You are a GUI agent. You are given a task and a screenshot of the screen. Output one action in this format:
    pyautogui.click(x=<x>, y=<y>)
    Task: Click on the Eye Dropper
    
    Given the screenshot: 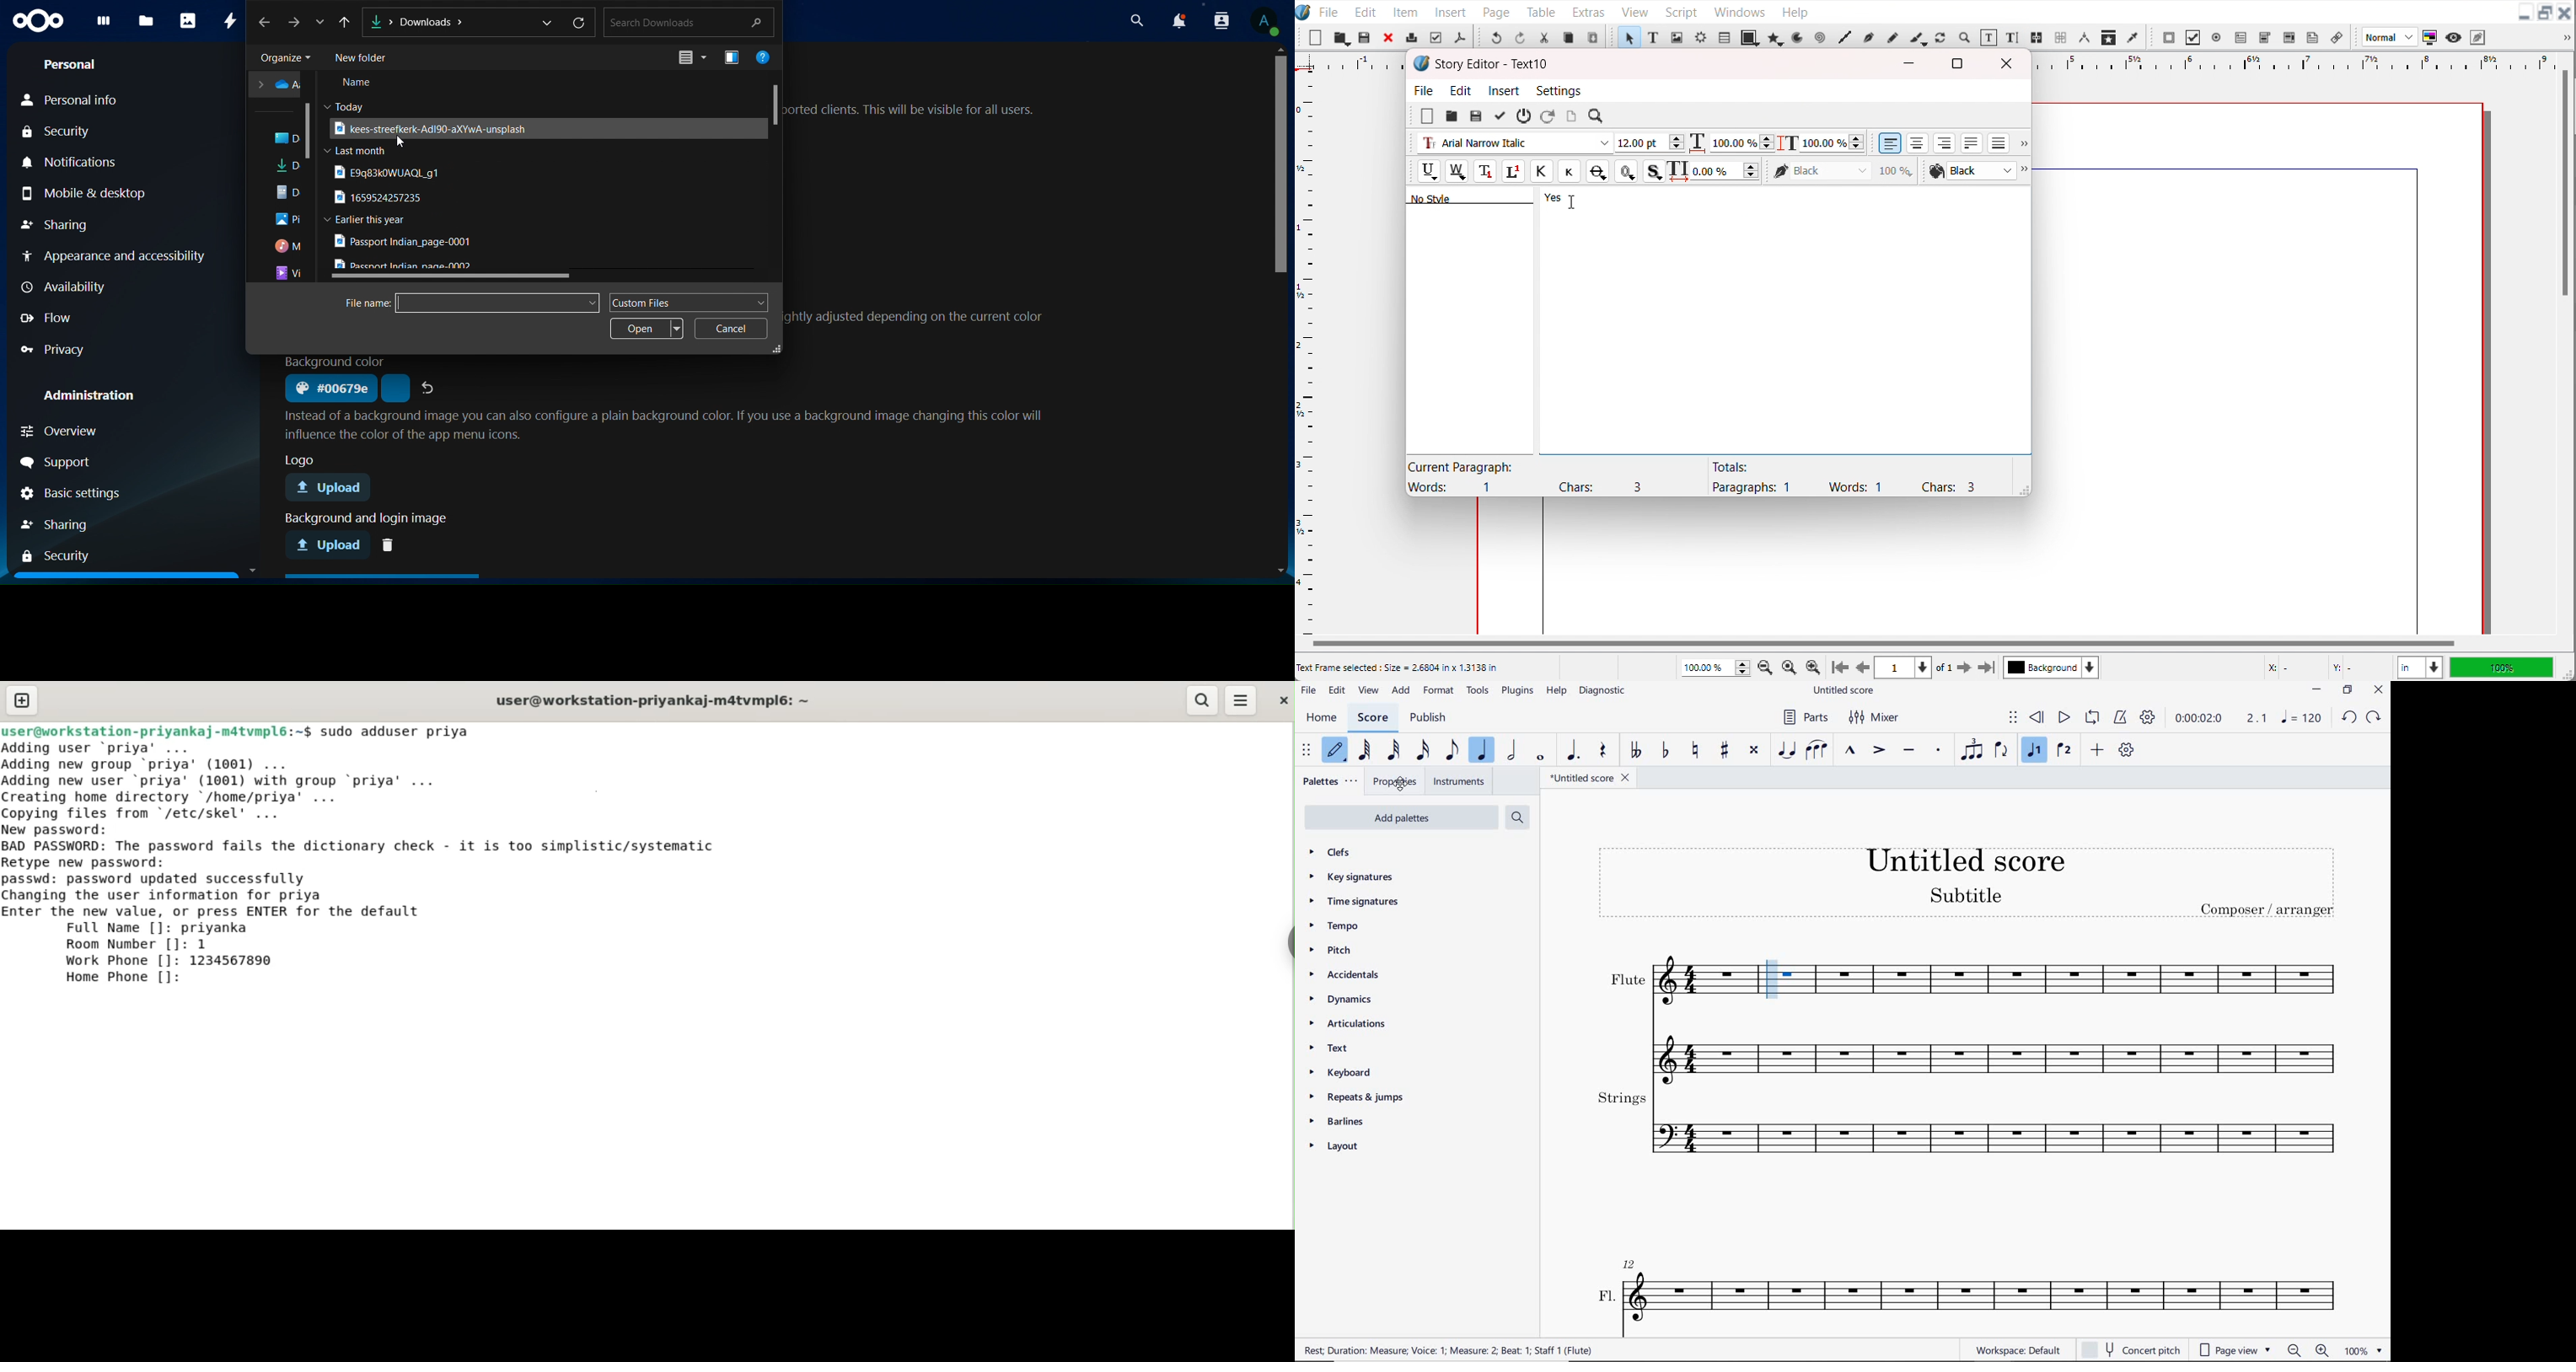 What is the action you would take?
    pyautogui.click(x=2134, y=37)
    